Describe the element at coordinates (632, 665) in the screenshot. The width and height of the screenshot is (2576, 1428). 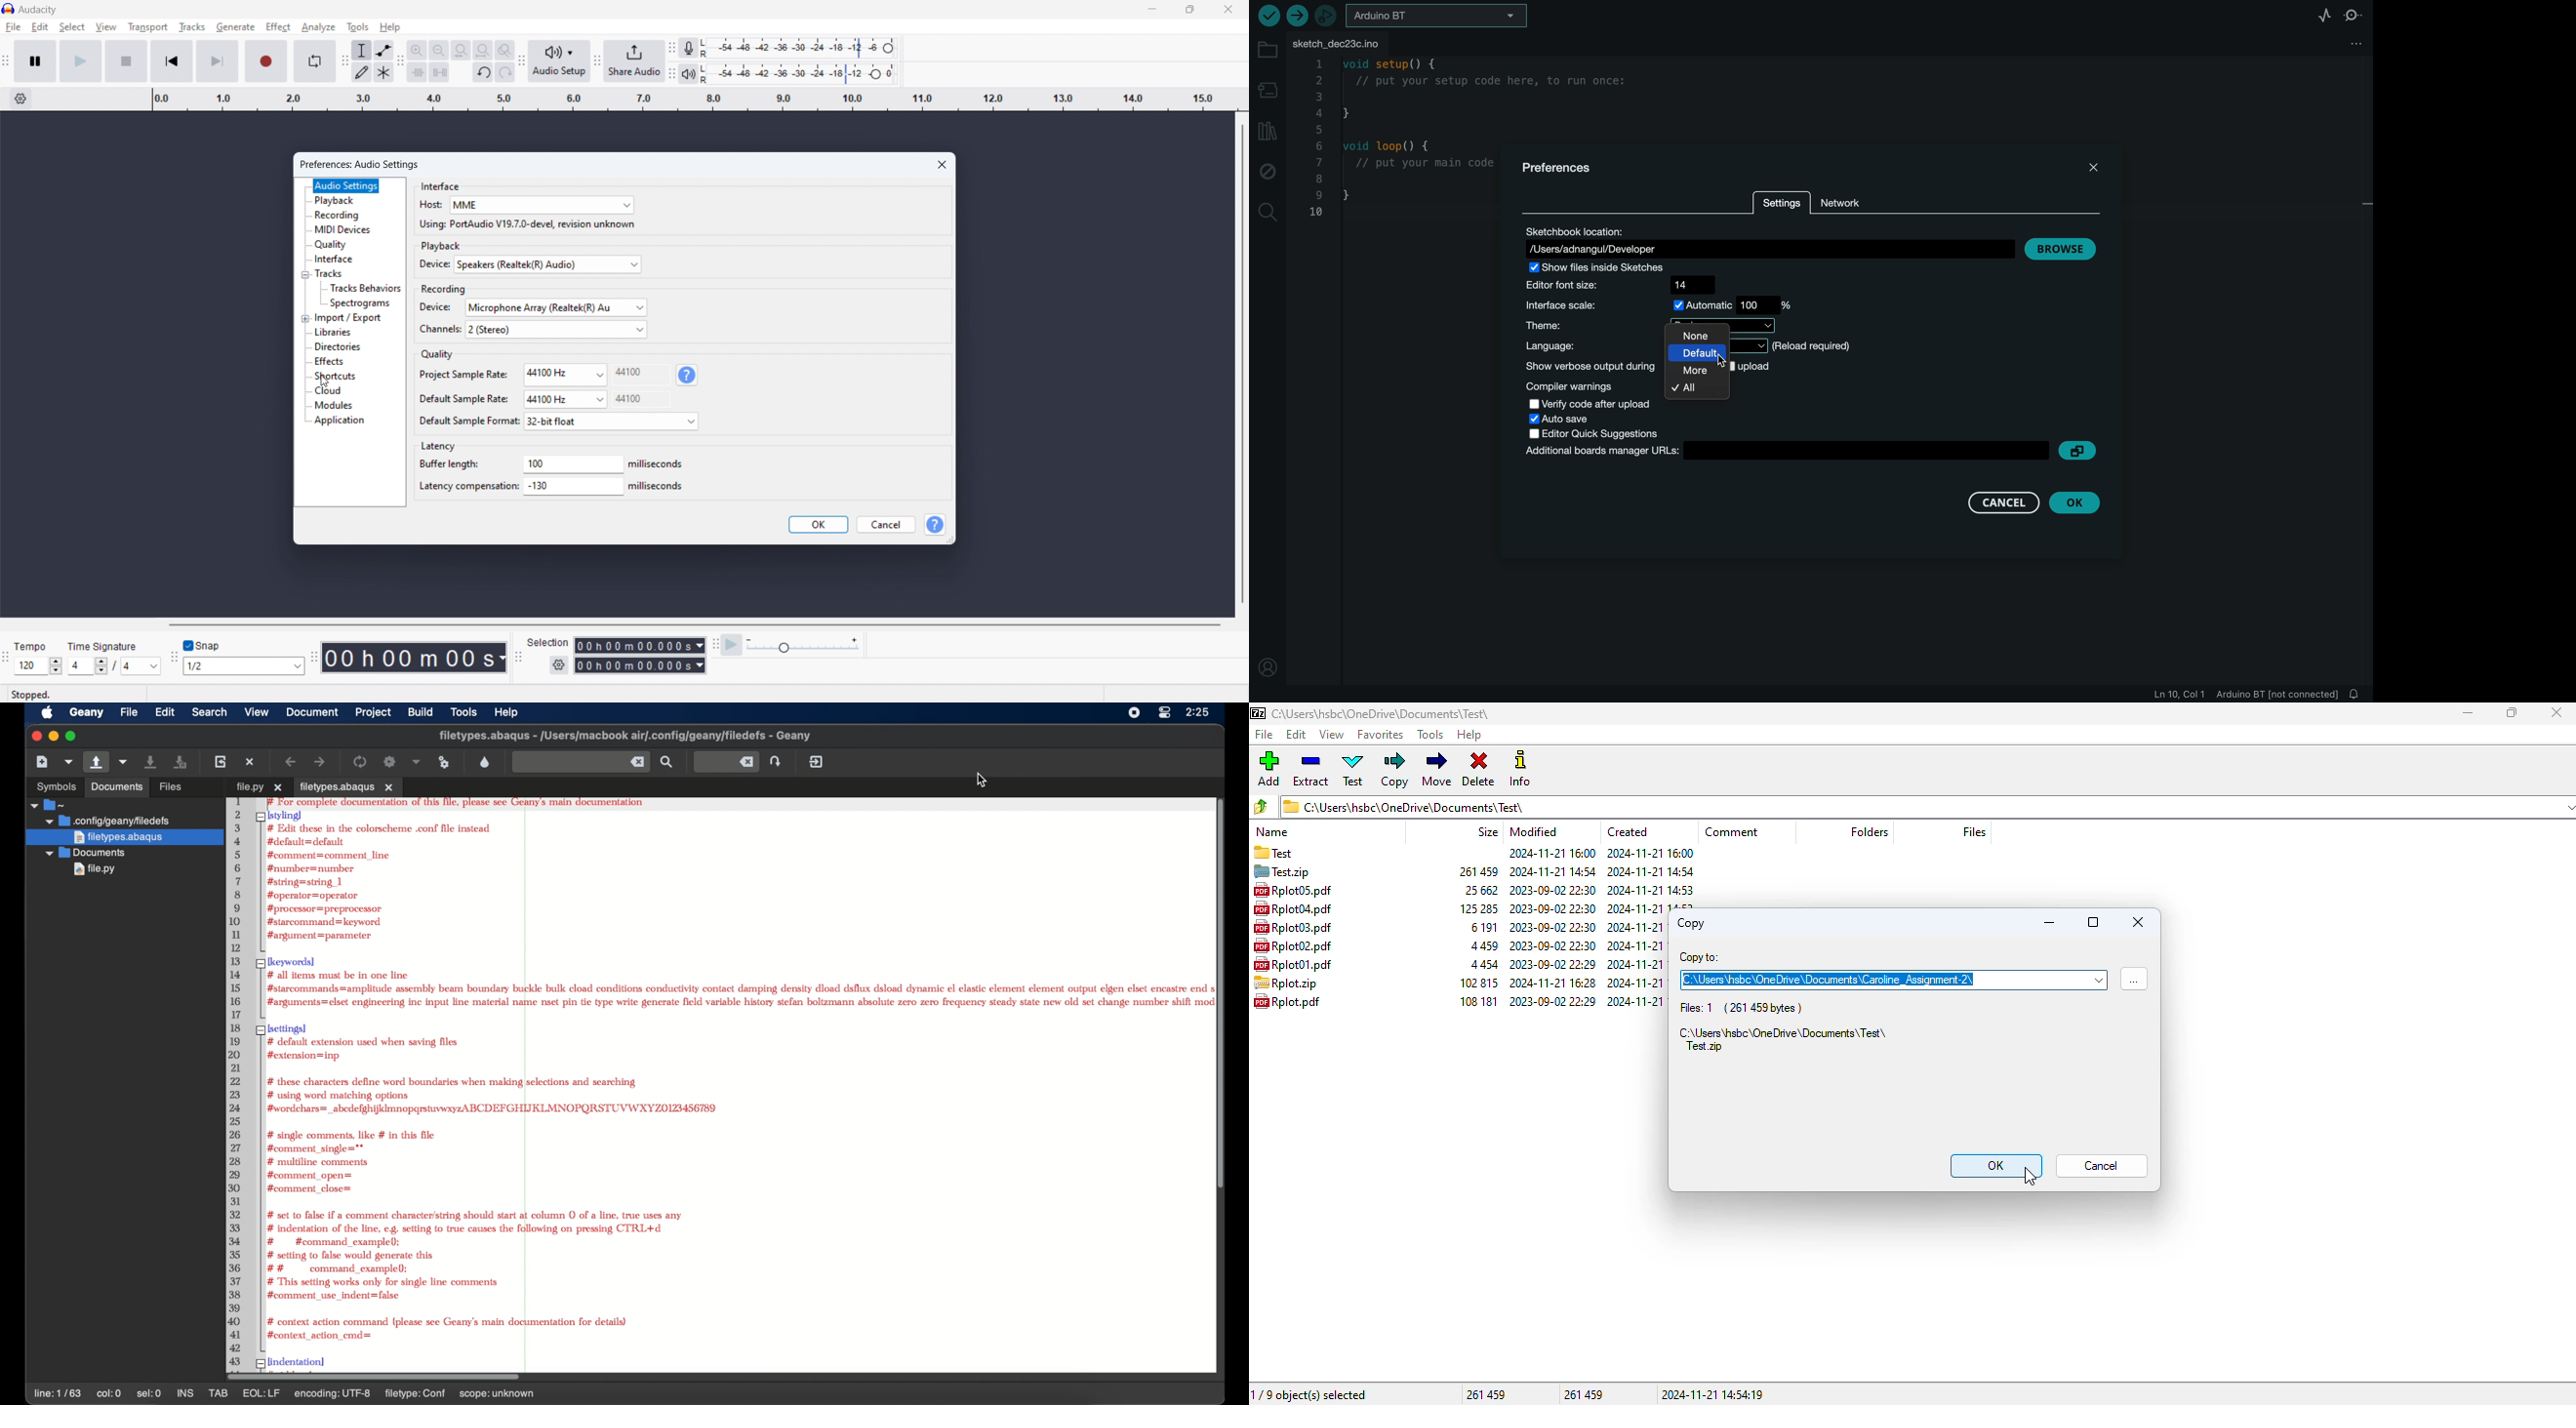
I see `end time duration` at that location.